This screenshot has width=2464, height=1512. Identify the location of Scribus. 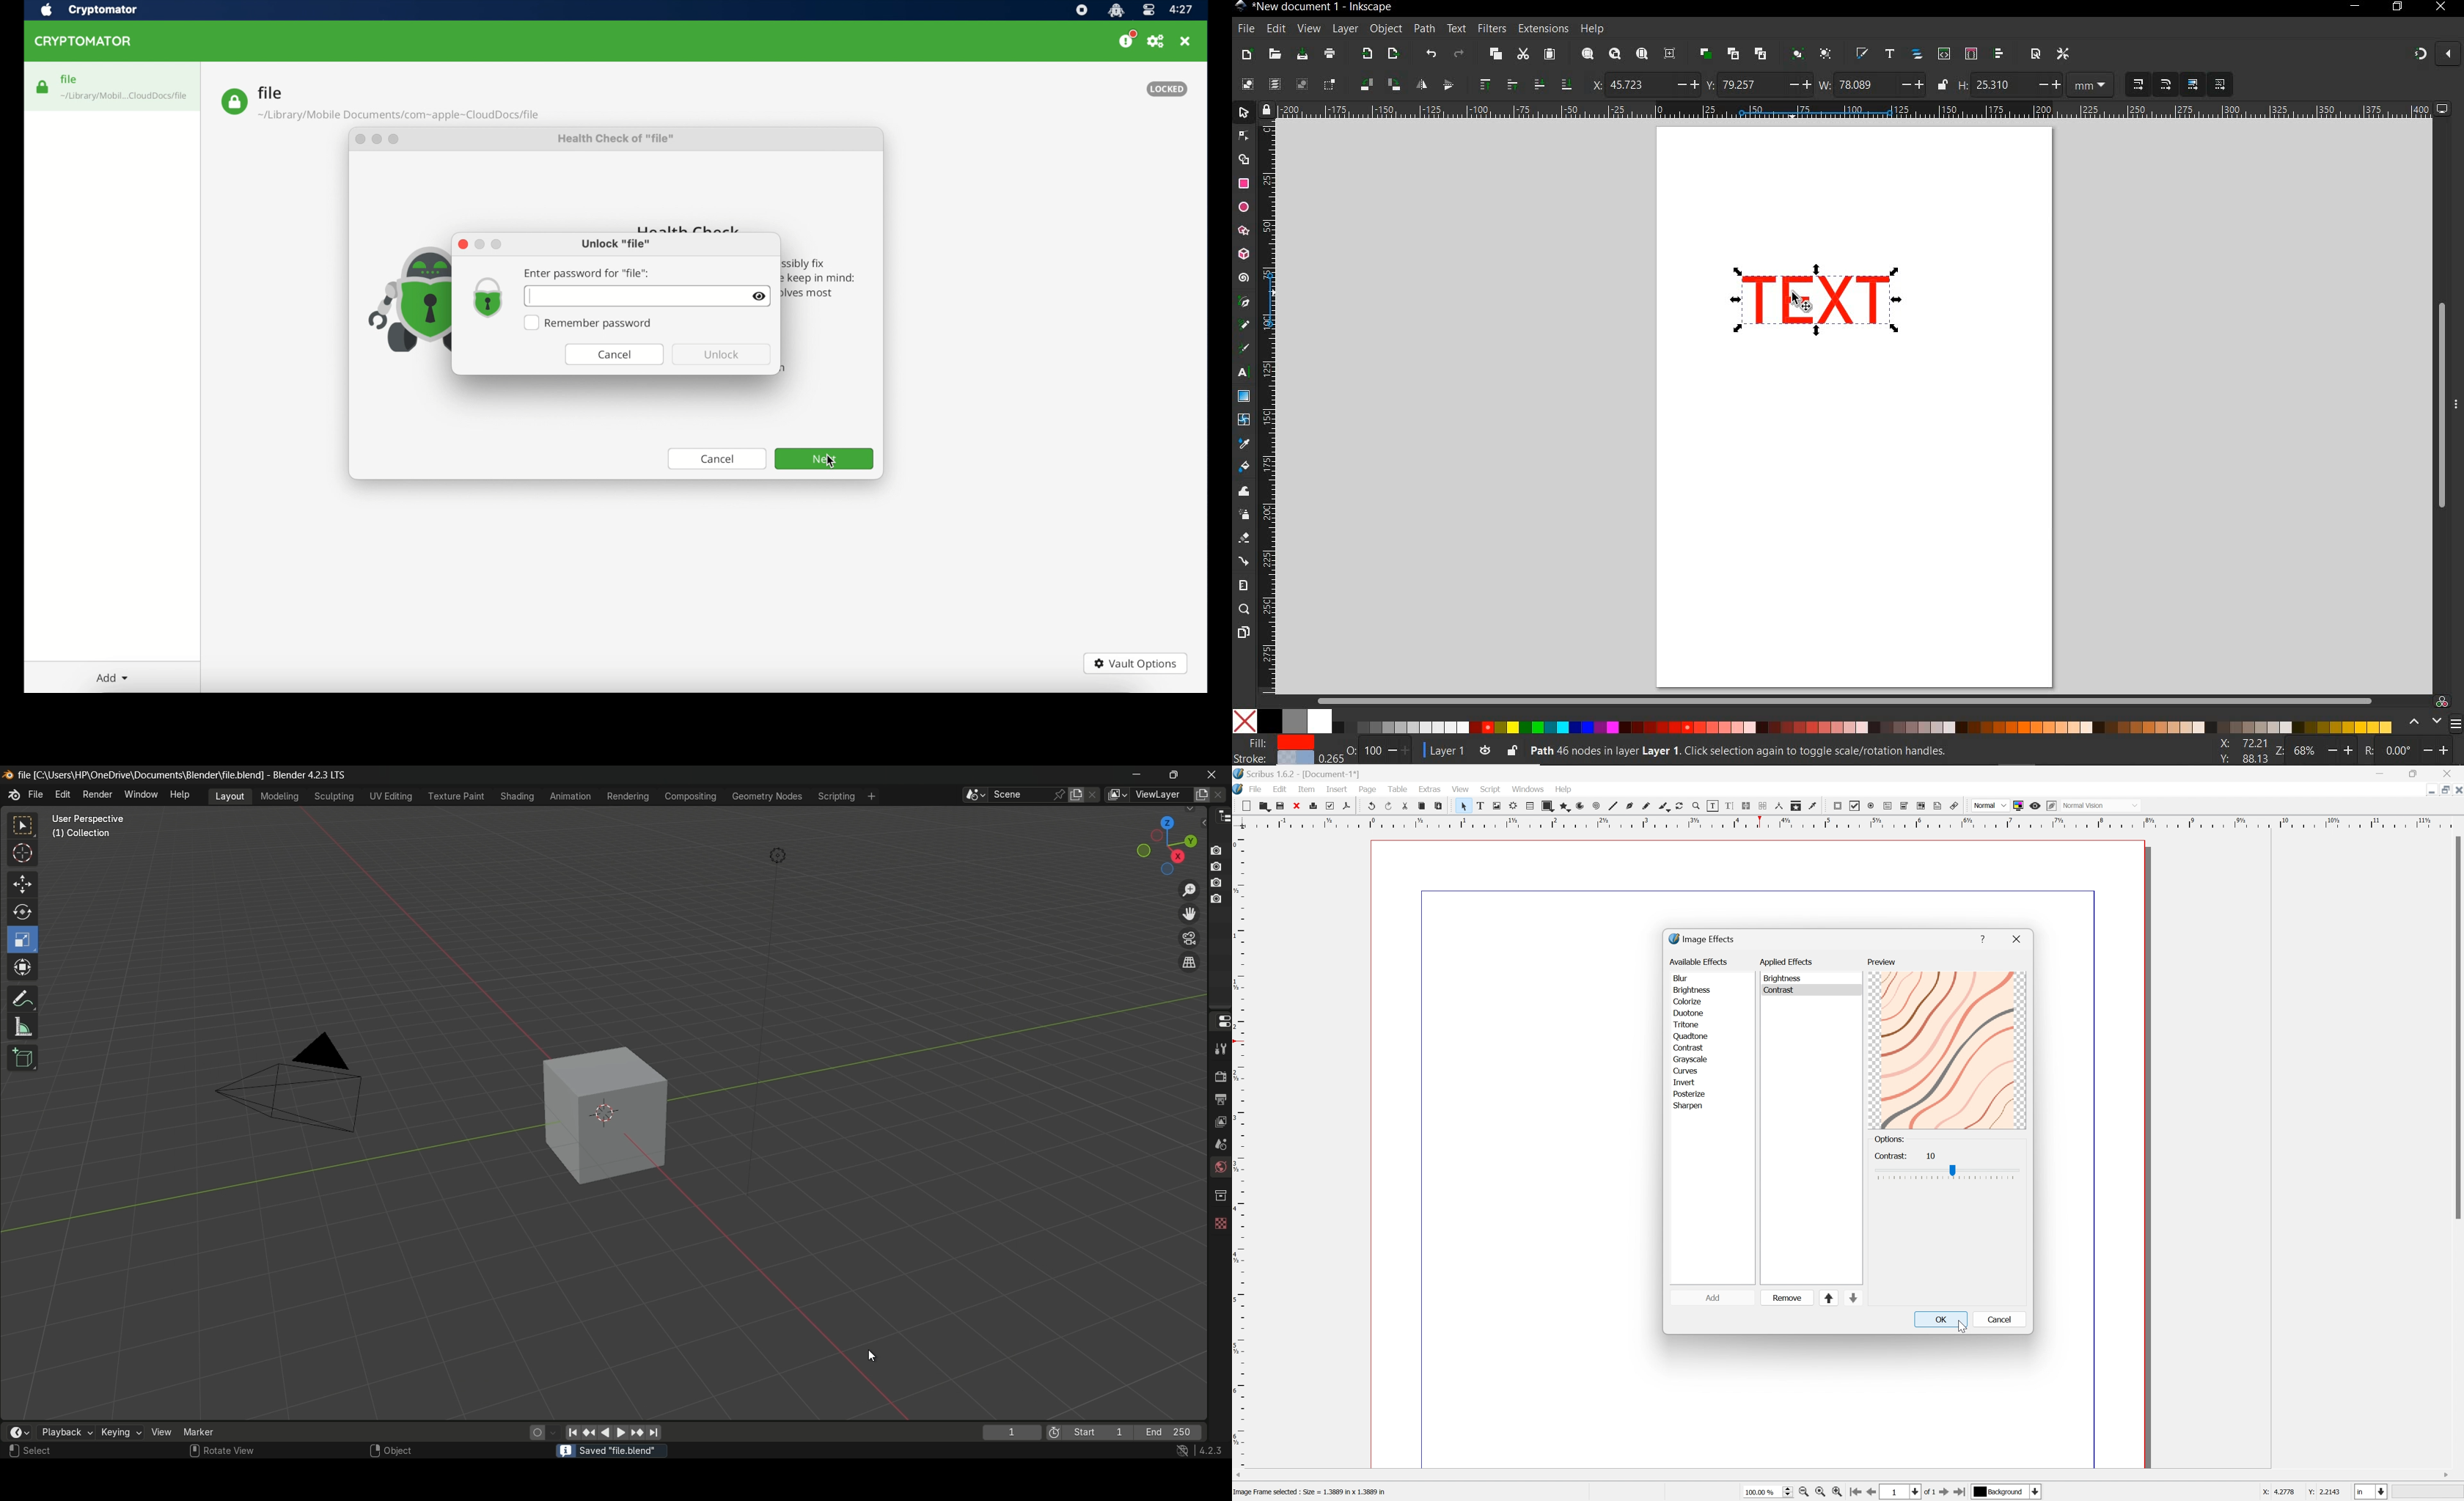
(1240, 790).